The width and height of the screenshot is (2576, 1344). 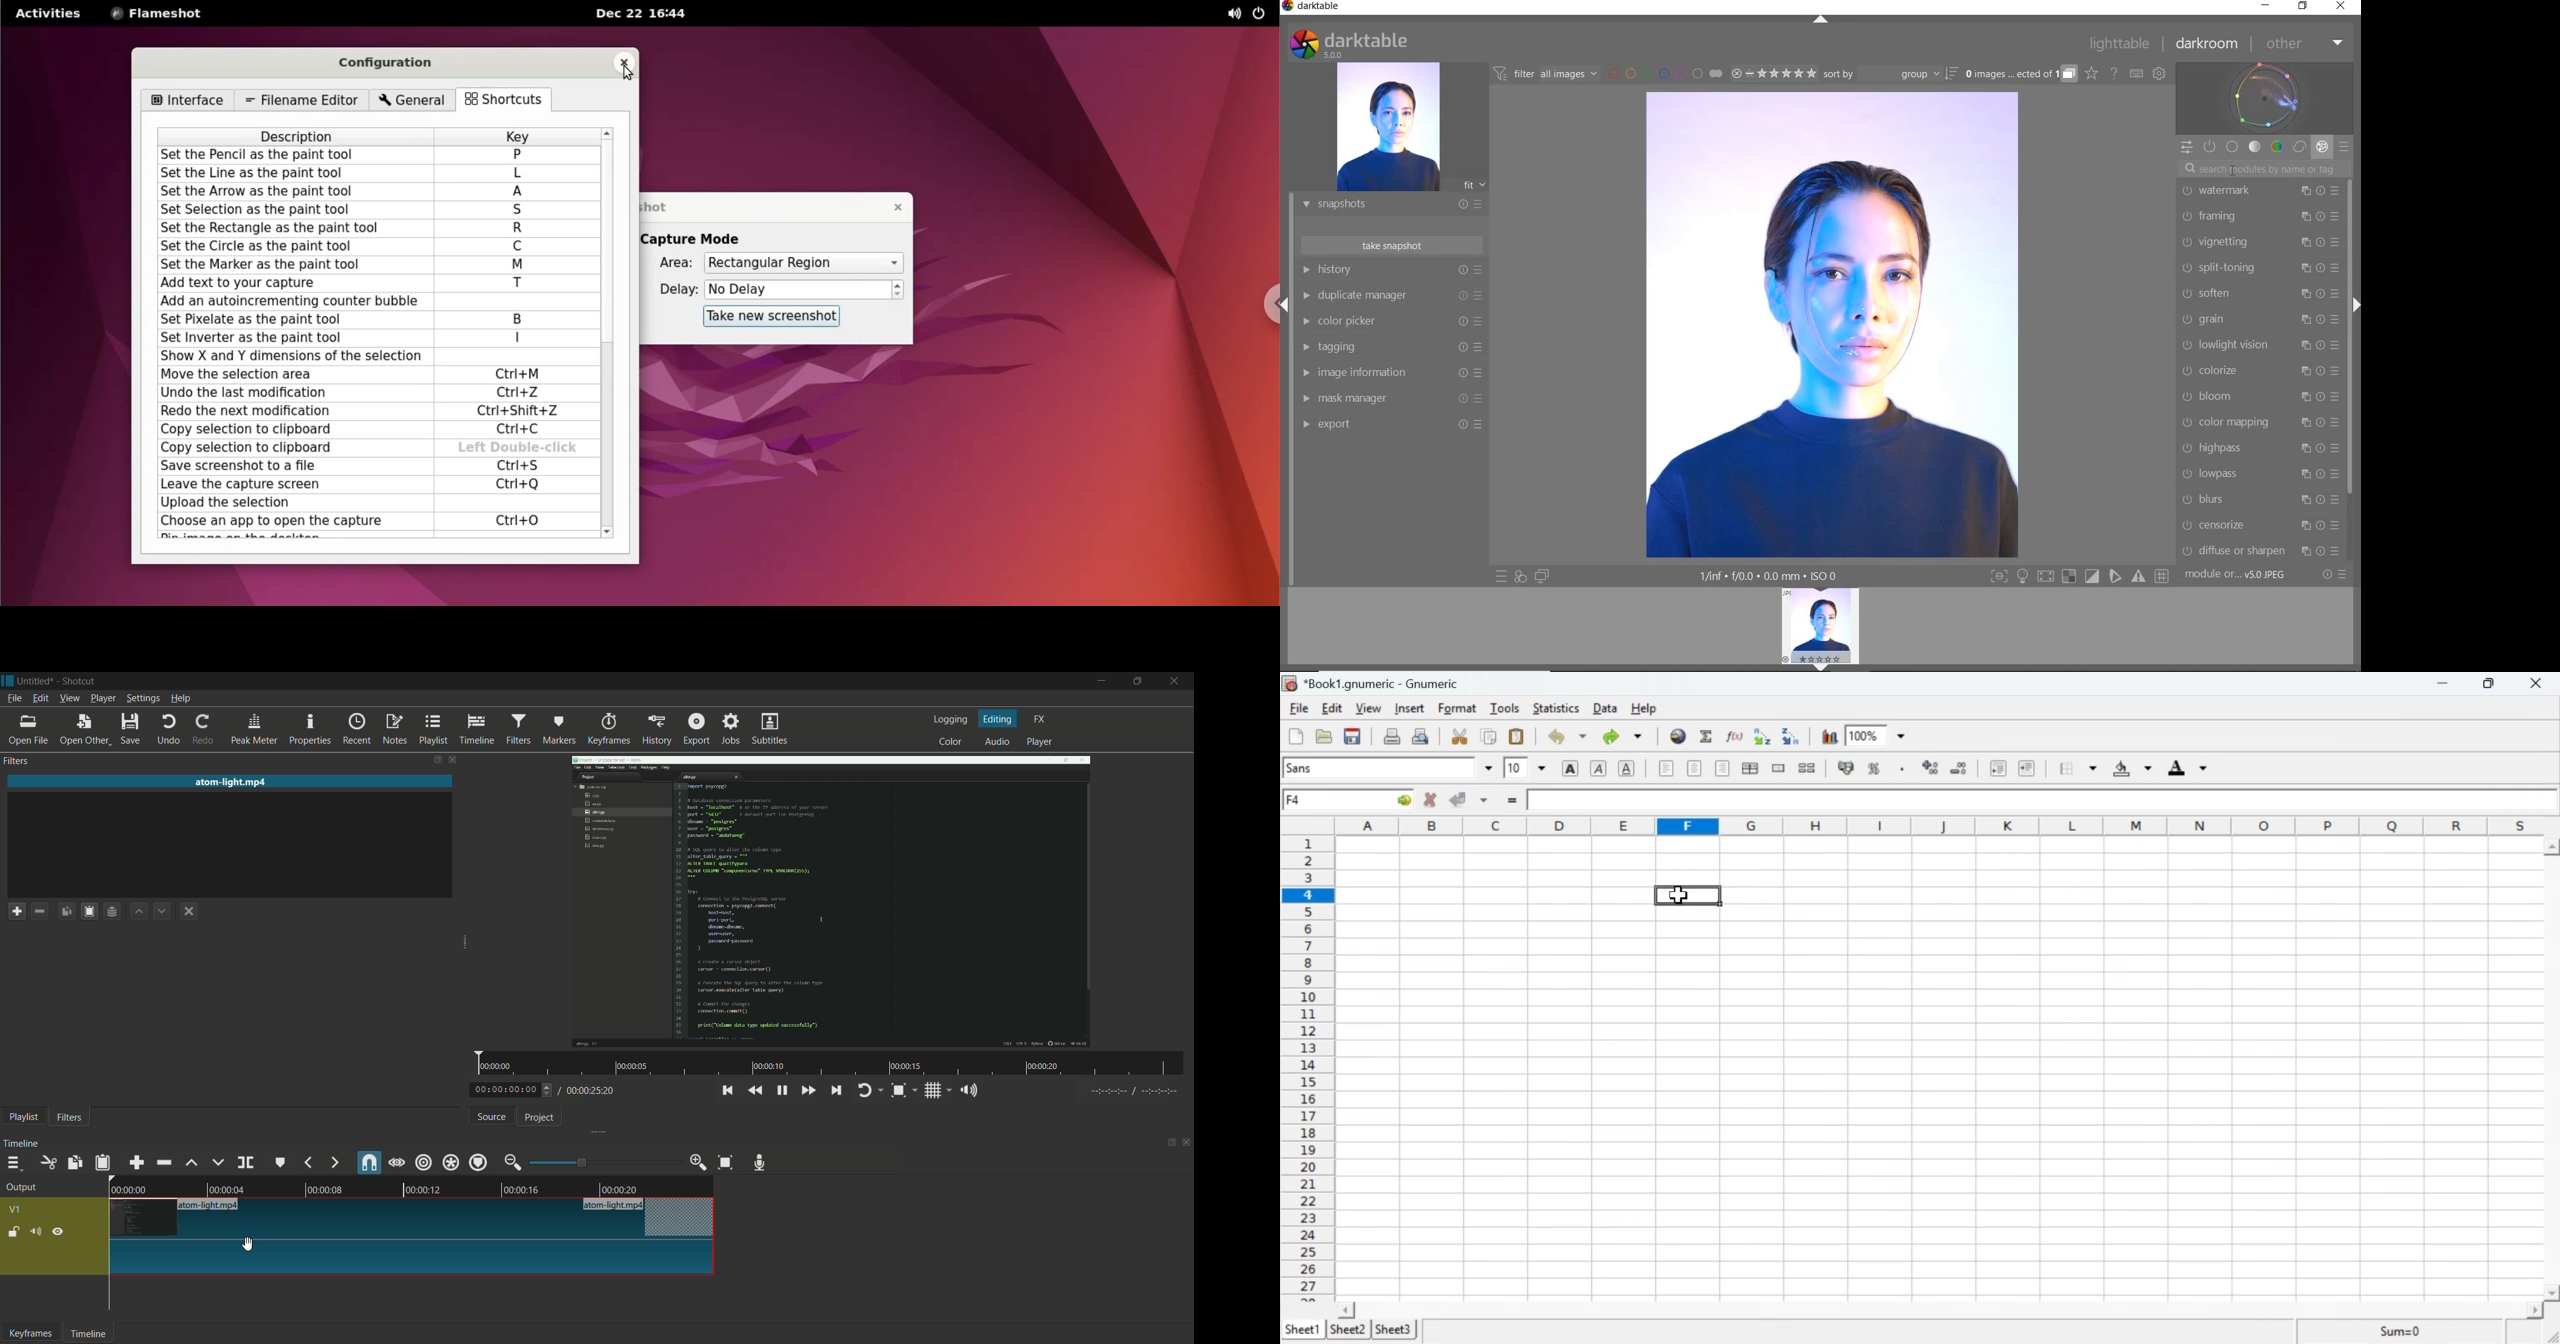 What do you see at coordinates (2440, 684) in the screenshot?
I see `Minimise` at bounding box center [2440, 684].